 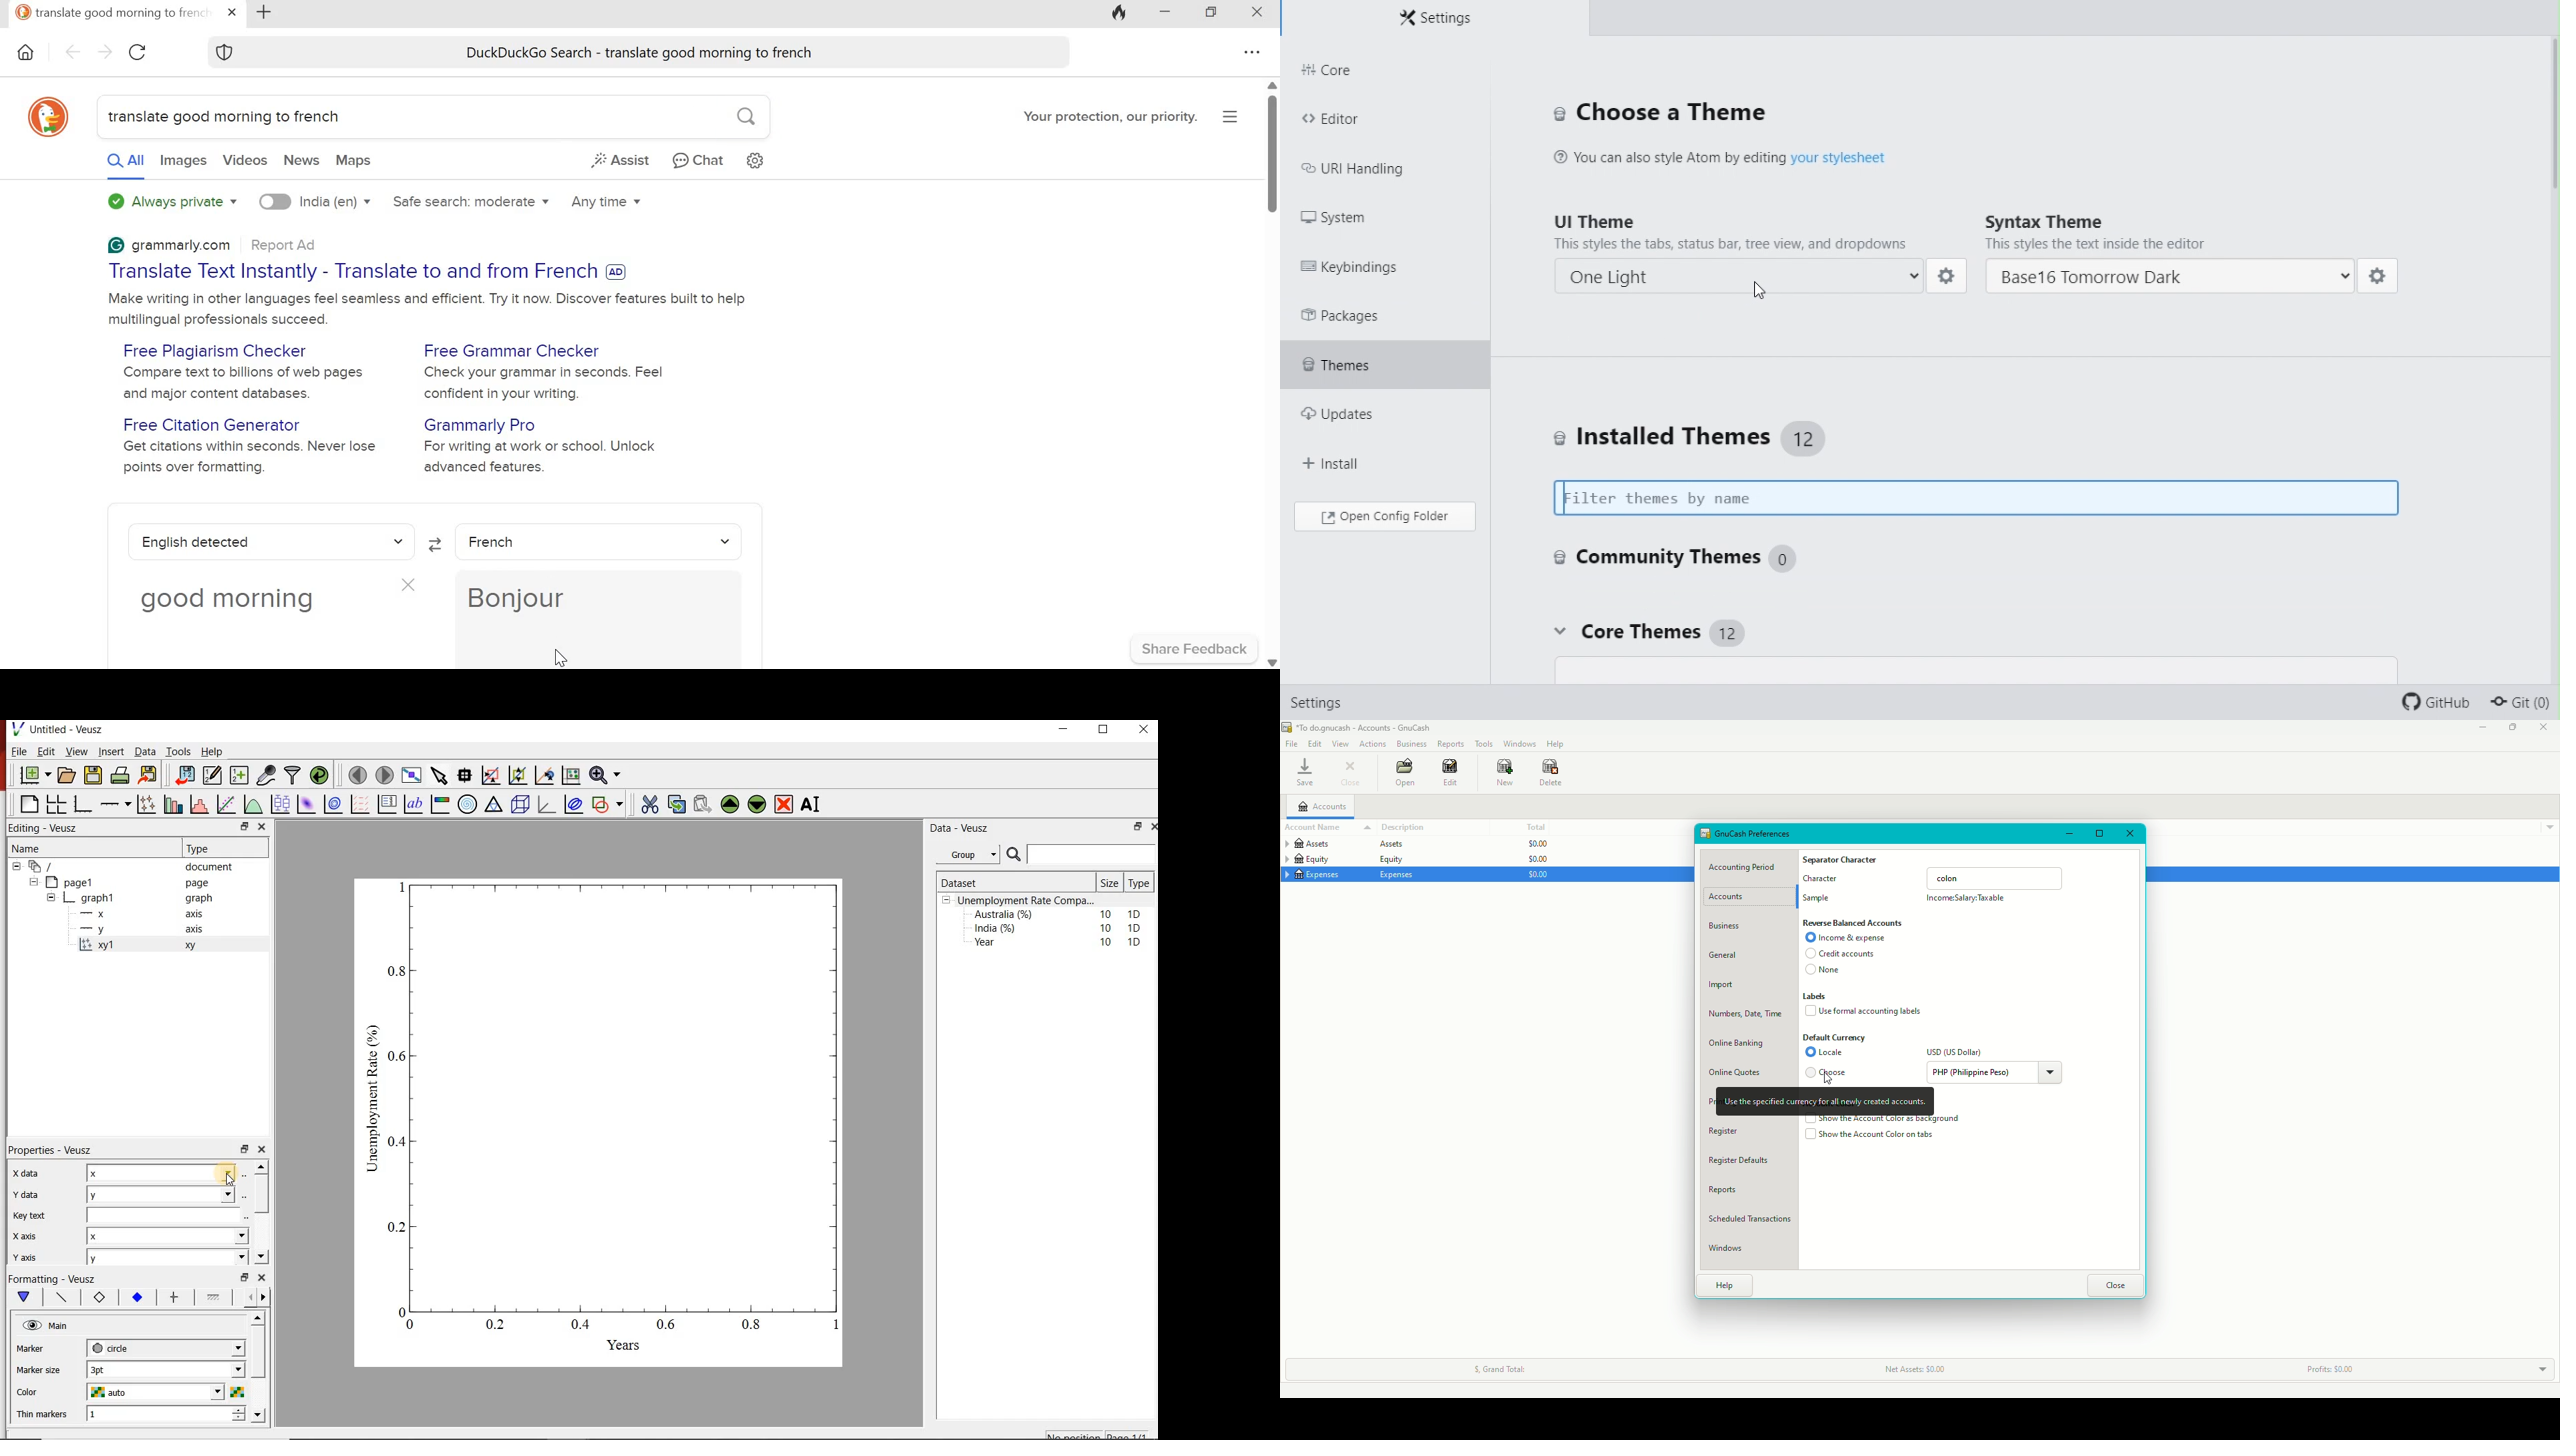 I want to click on Compare text to billions of web pages and major content databases., so click(x=249, y=383).